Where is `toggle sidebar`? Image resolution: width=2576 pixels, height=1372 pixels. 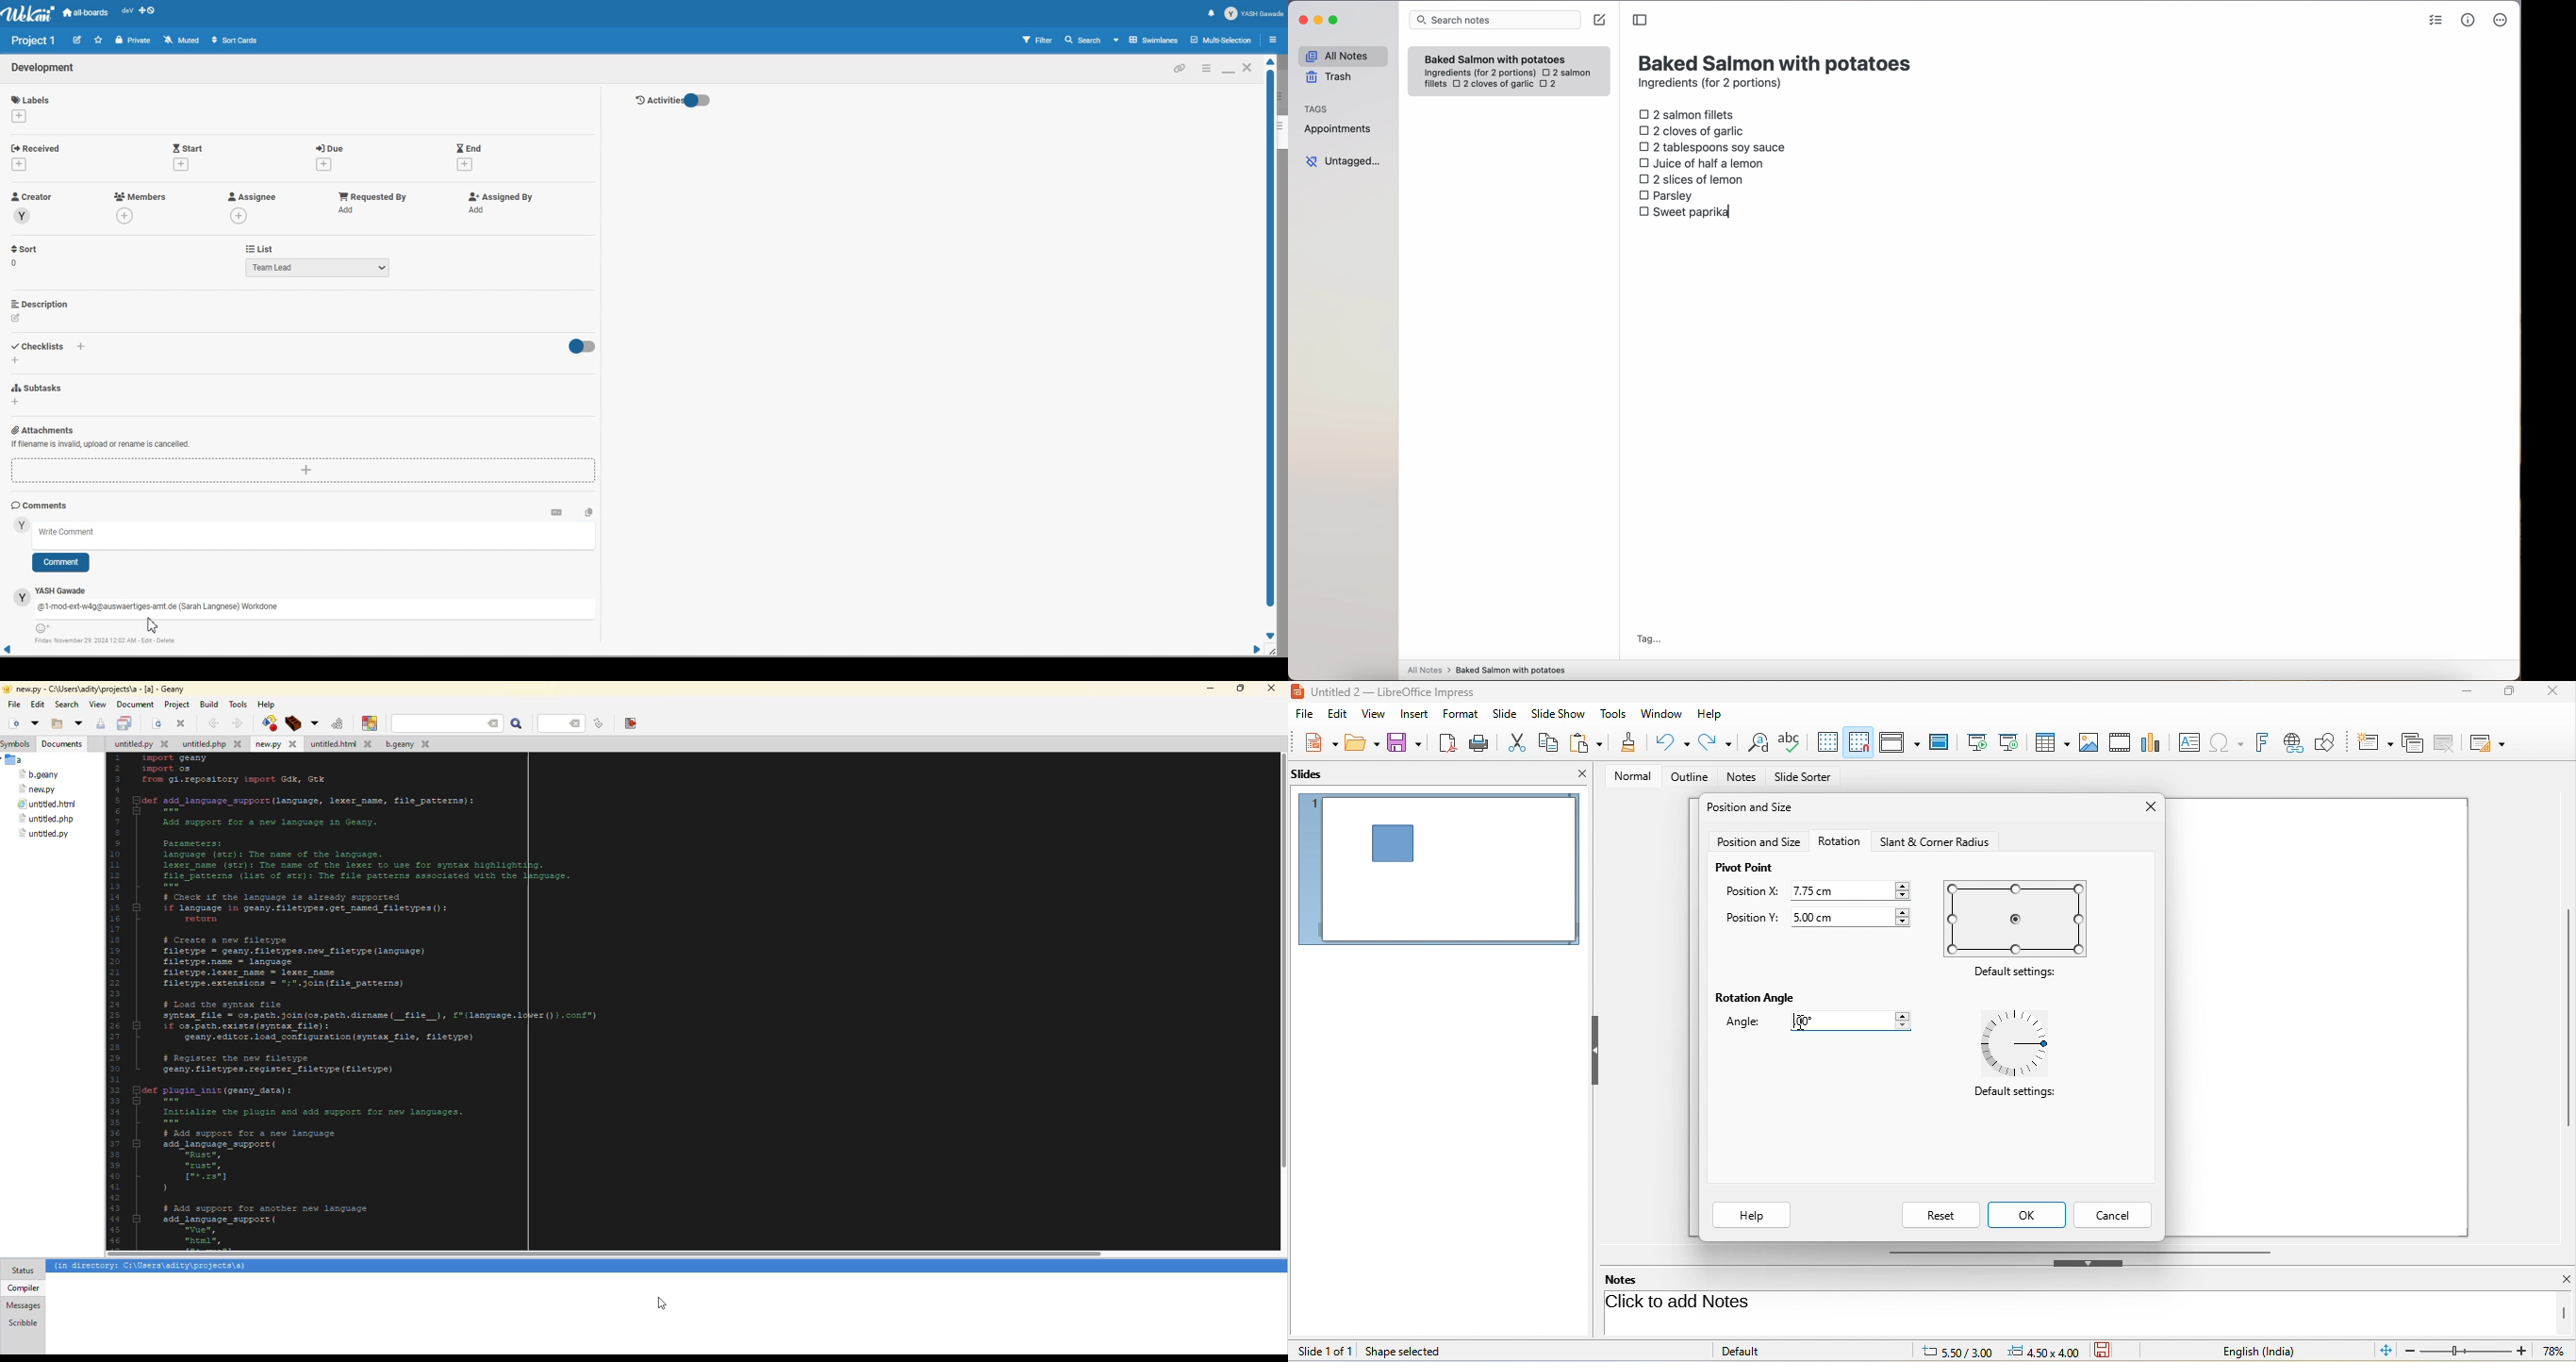
toggle sidebar is located at coordinates (1641, 21).